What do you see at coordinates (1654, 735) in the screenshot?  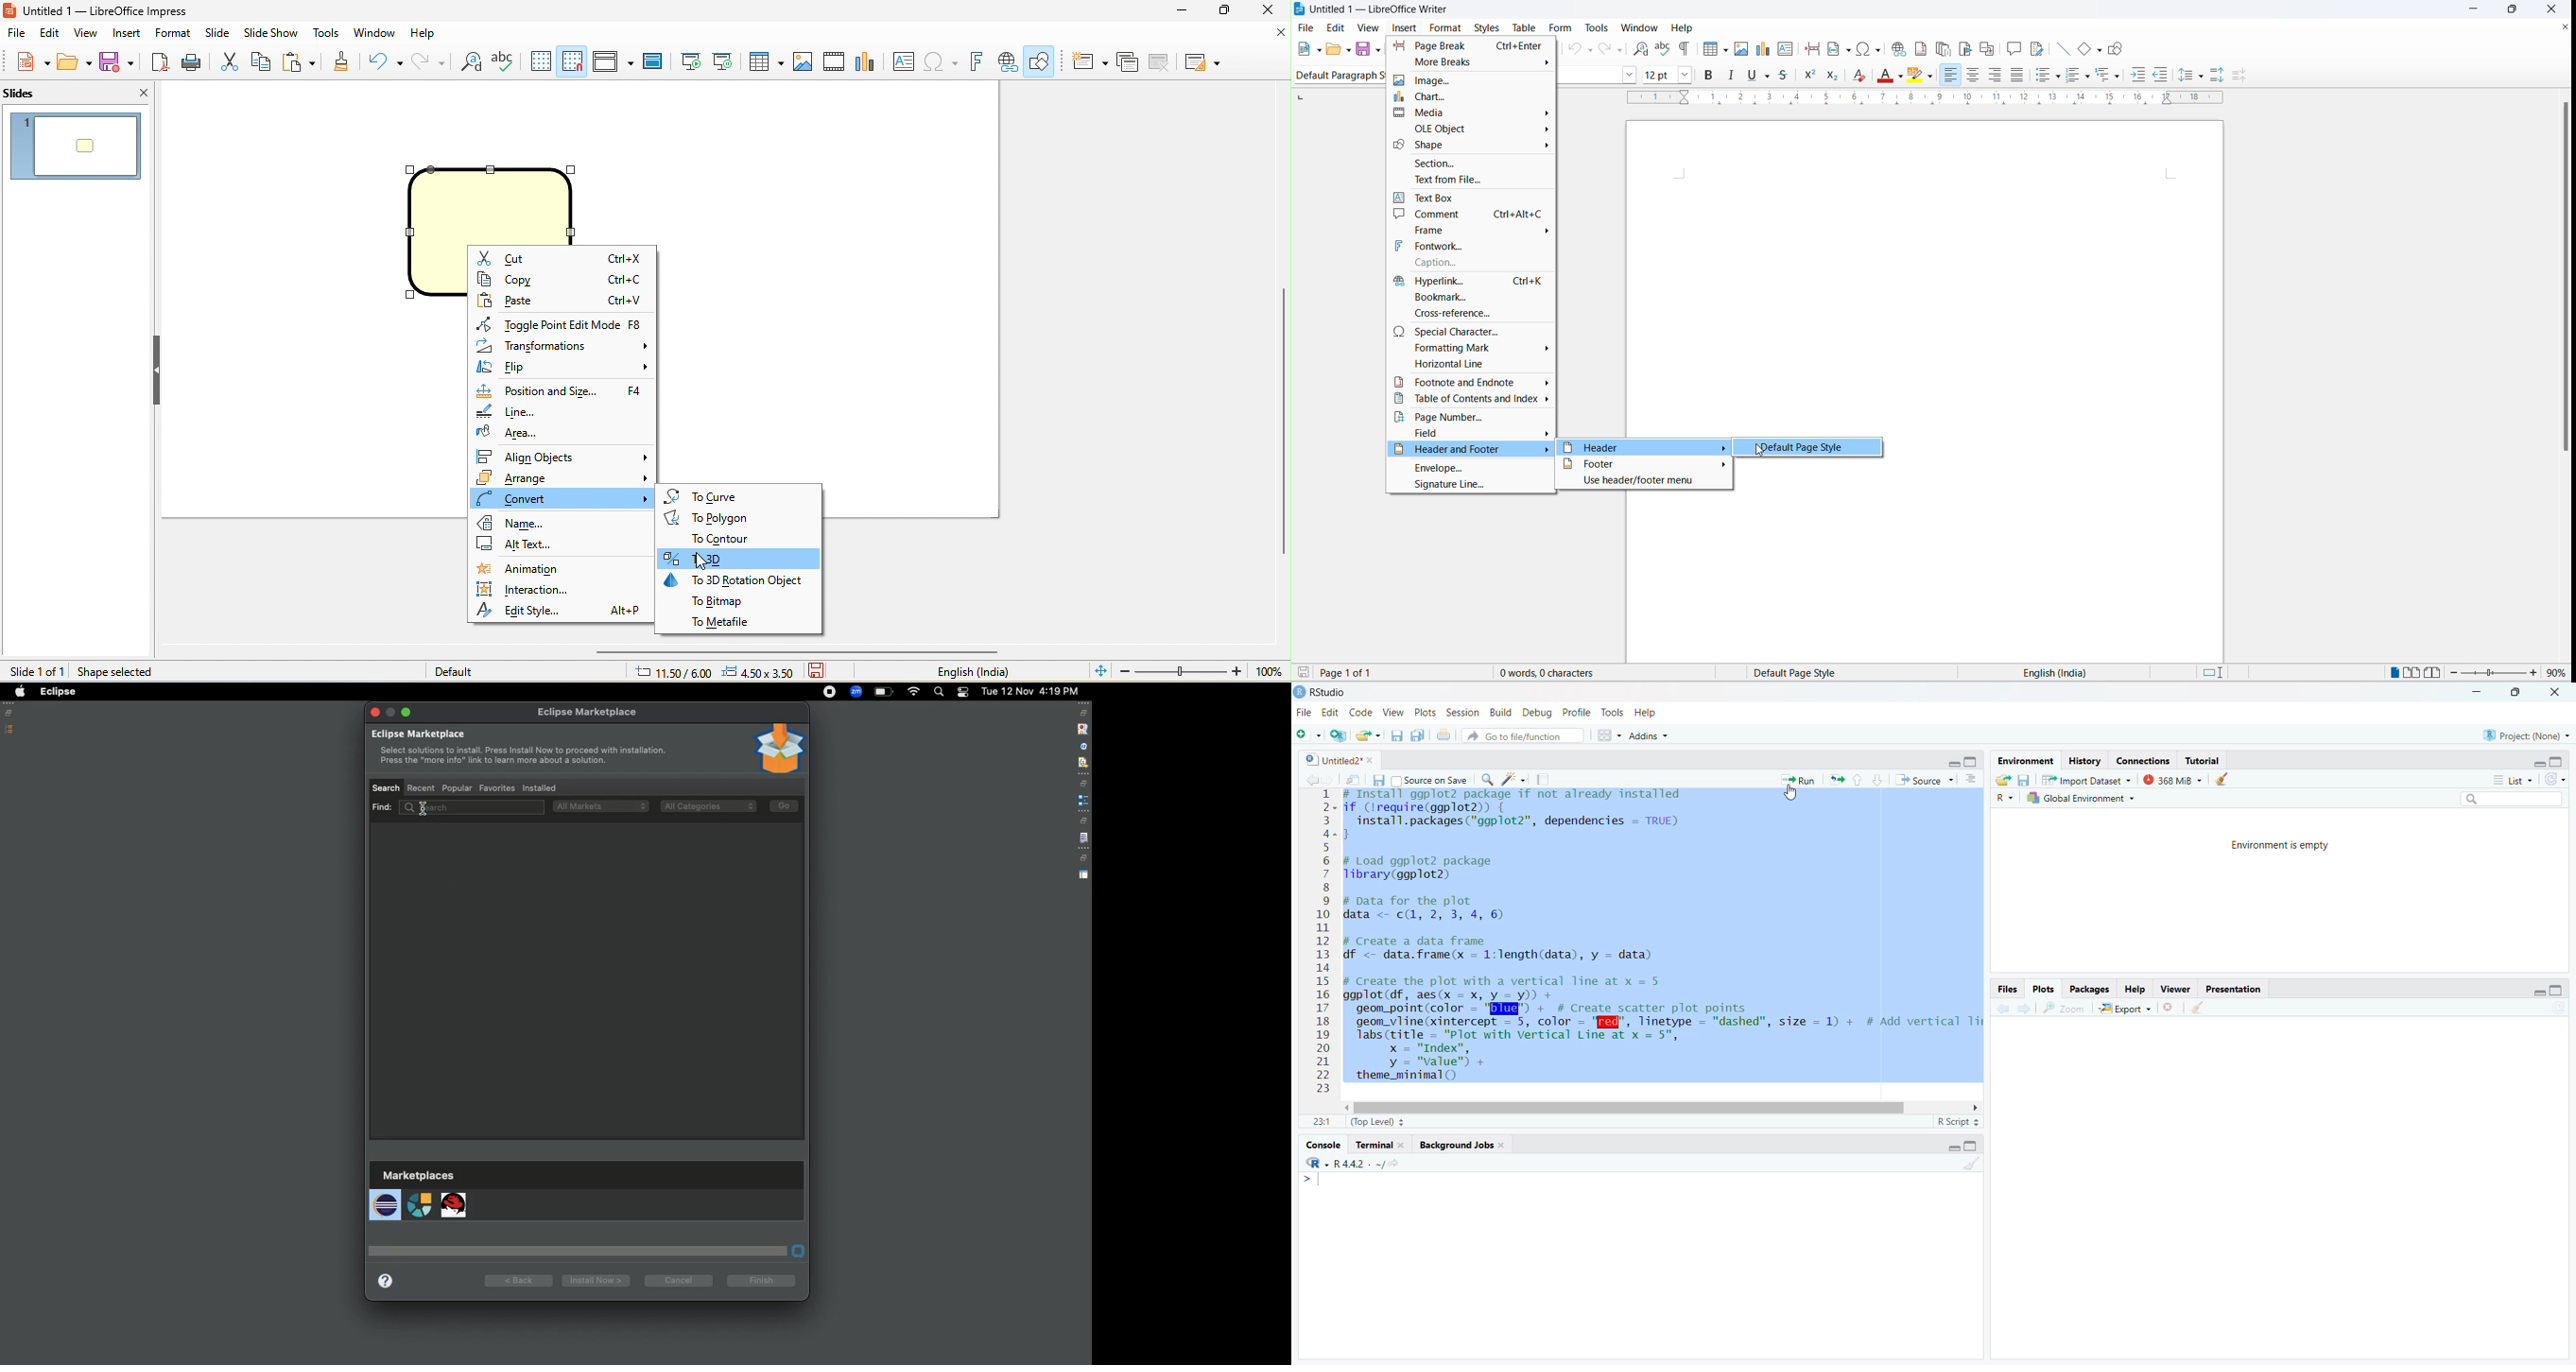 I see `+ Addins ~` at bounding box center [1654, 735].